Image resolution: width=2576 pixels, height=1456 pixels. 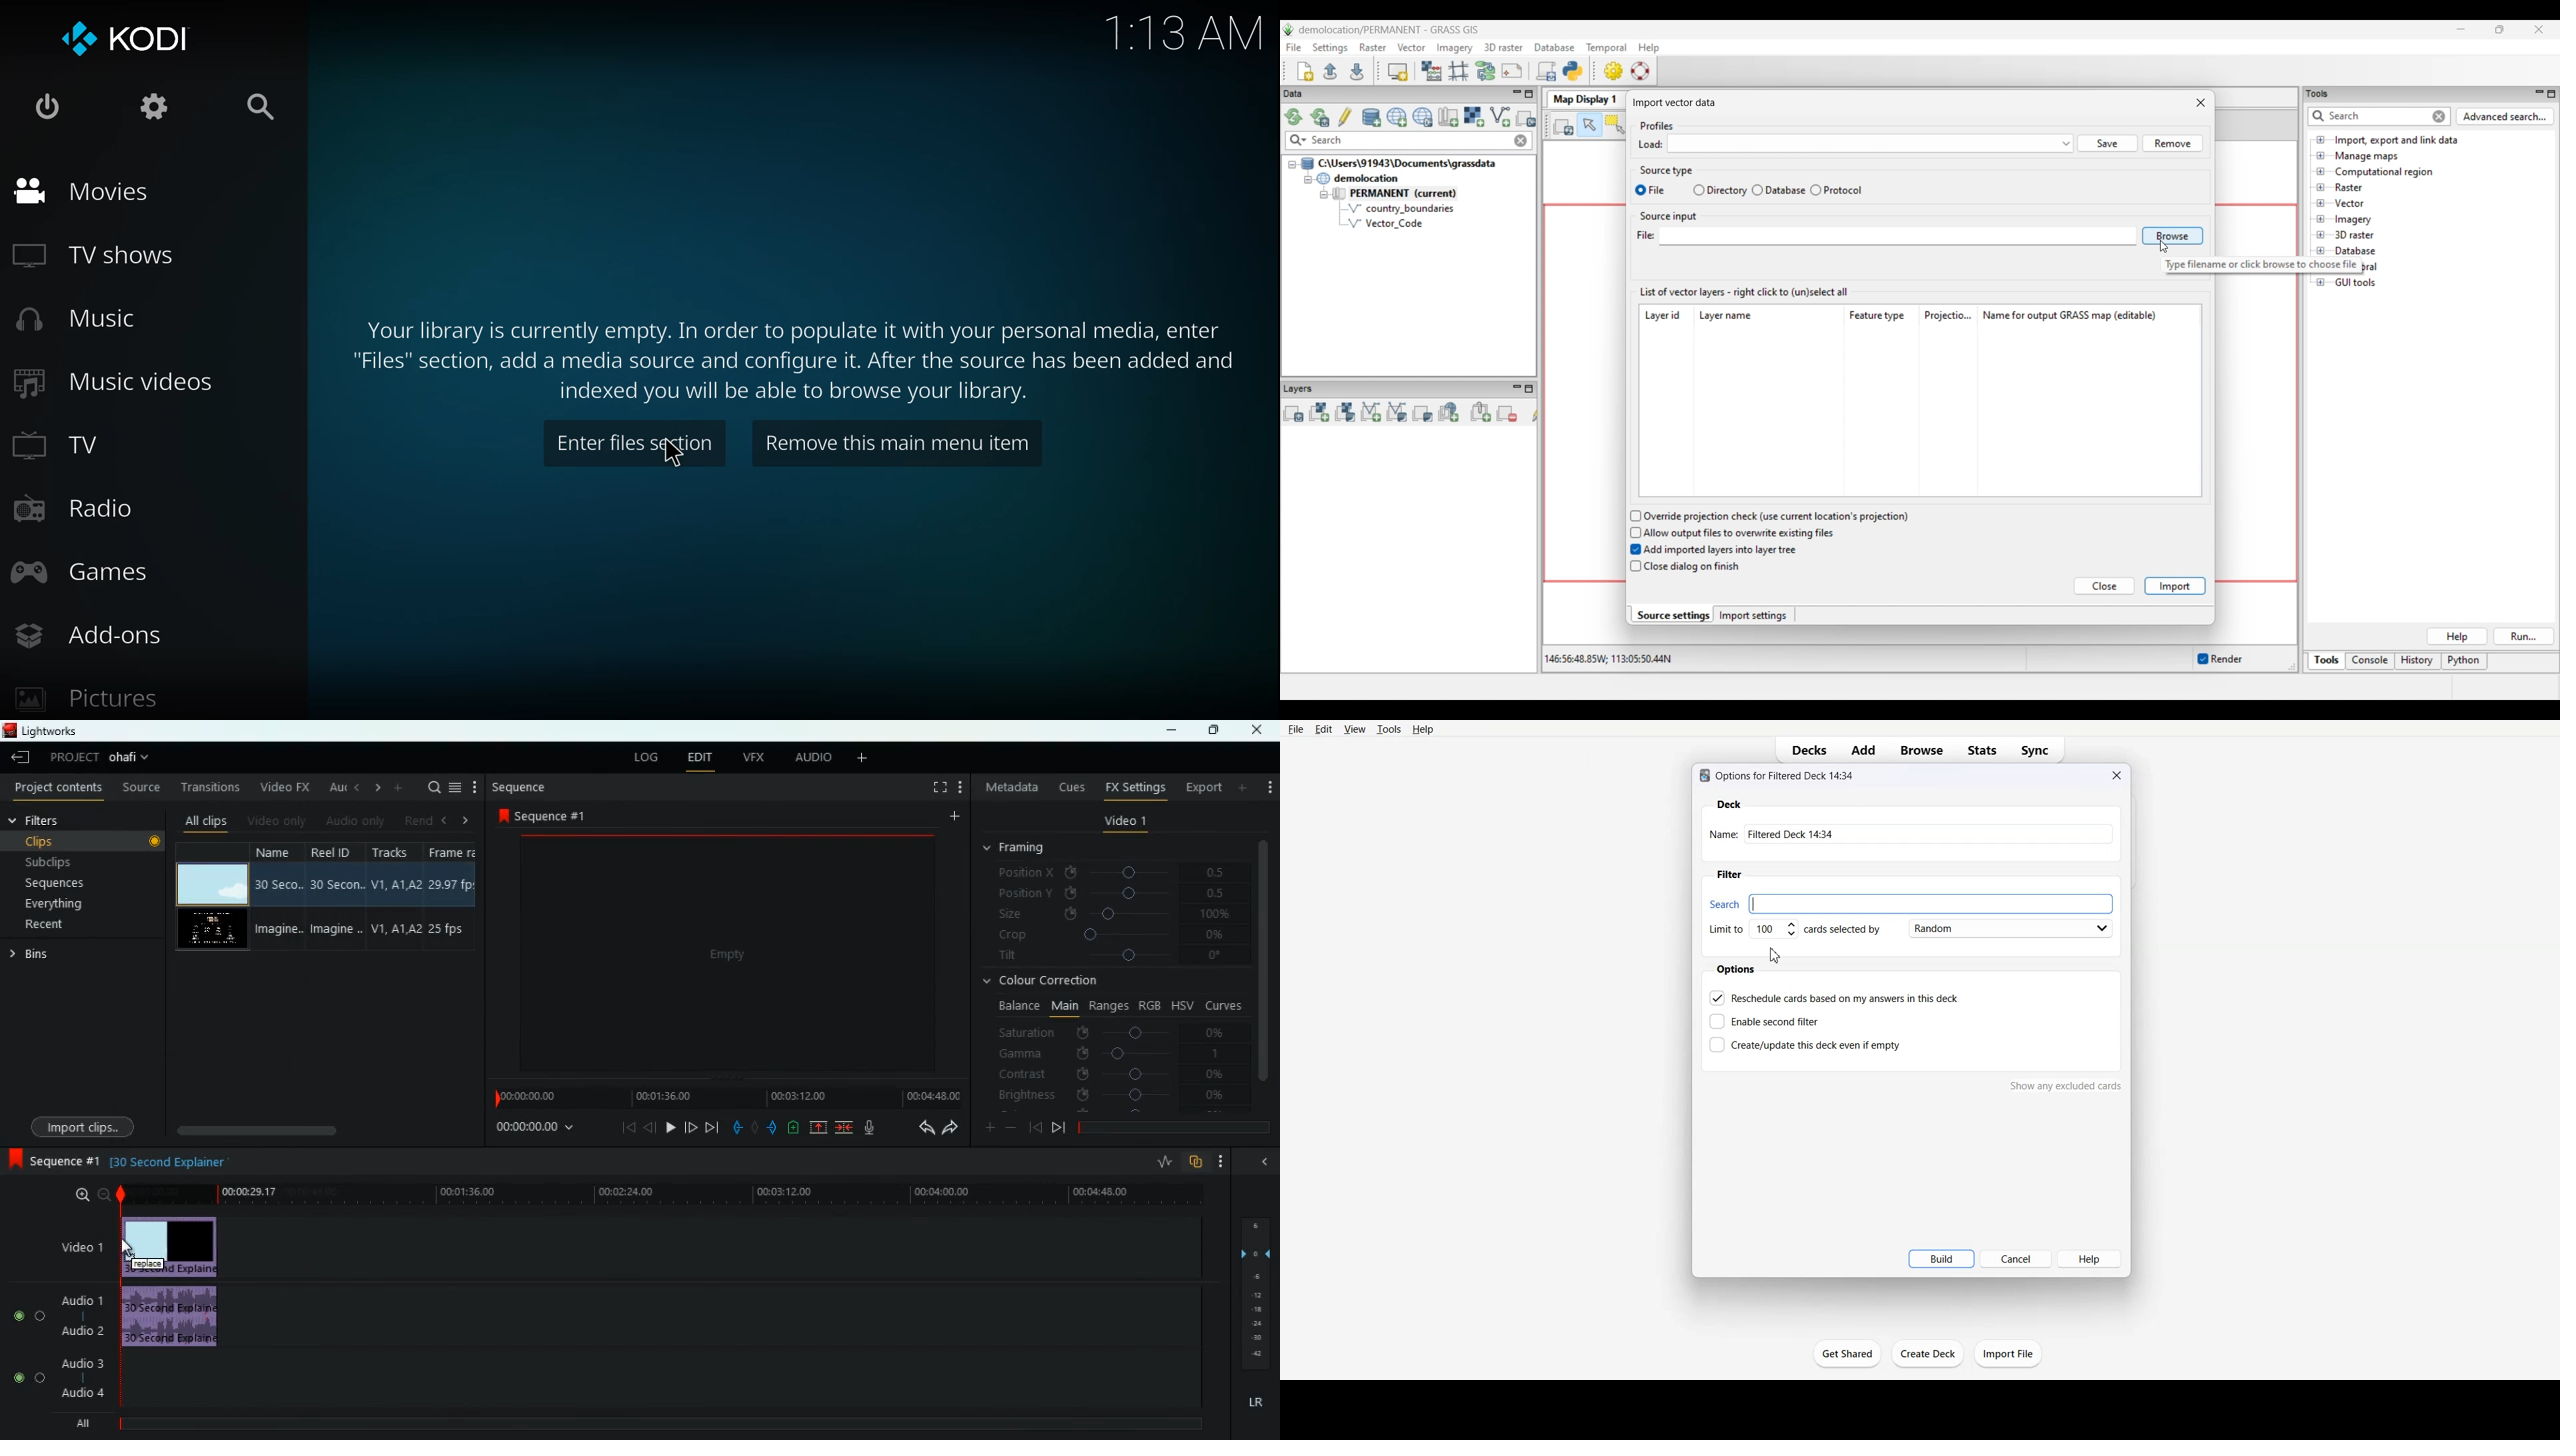 I want to click on , so click(x=1256, y=1339).